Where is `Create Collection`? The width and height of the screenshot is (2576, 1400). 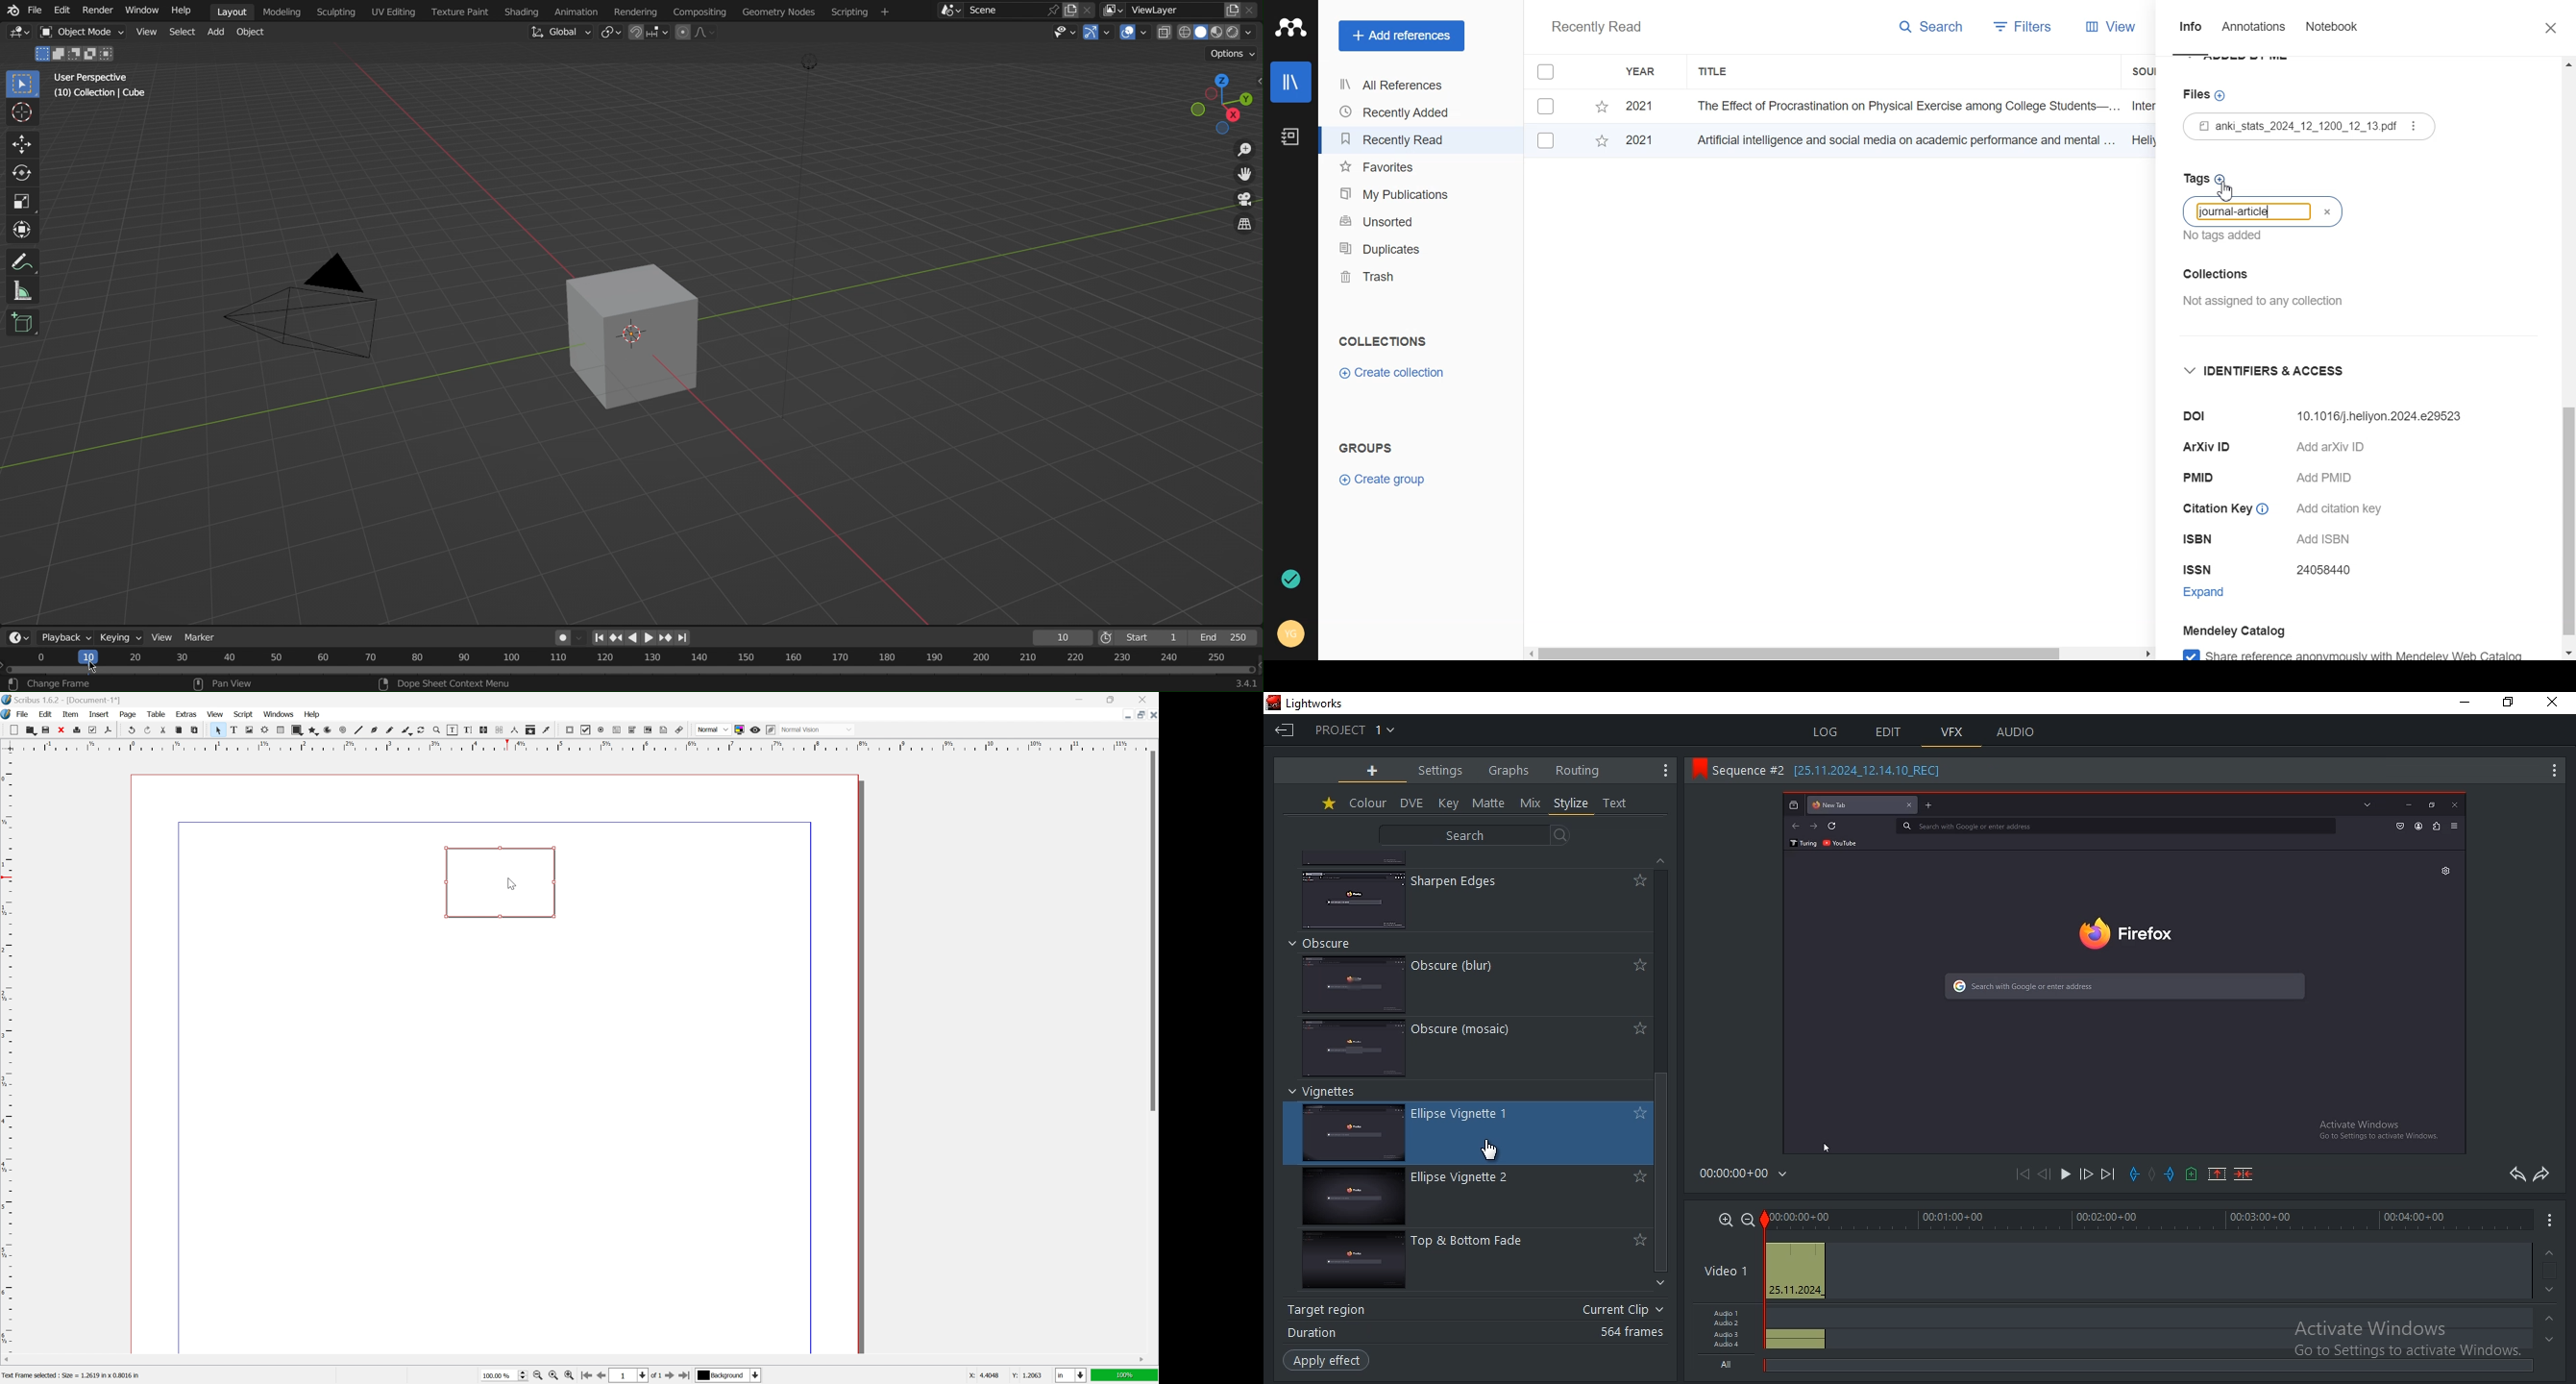
Create Collection is located at coordinates (1393, 373).